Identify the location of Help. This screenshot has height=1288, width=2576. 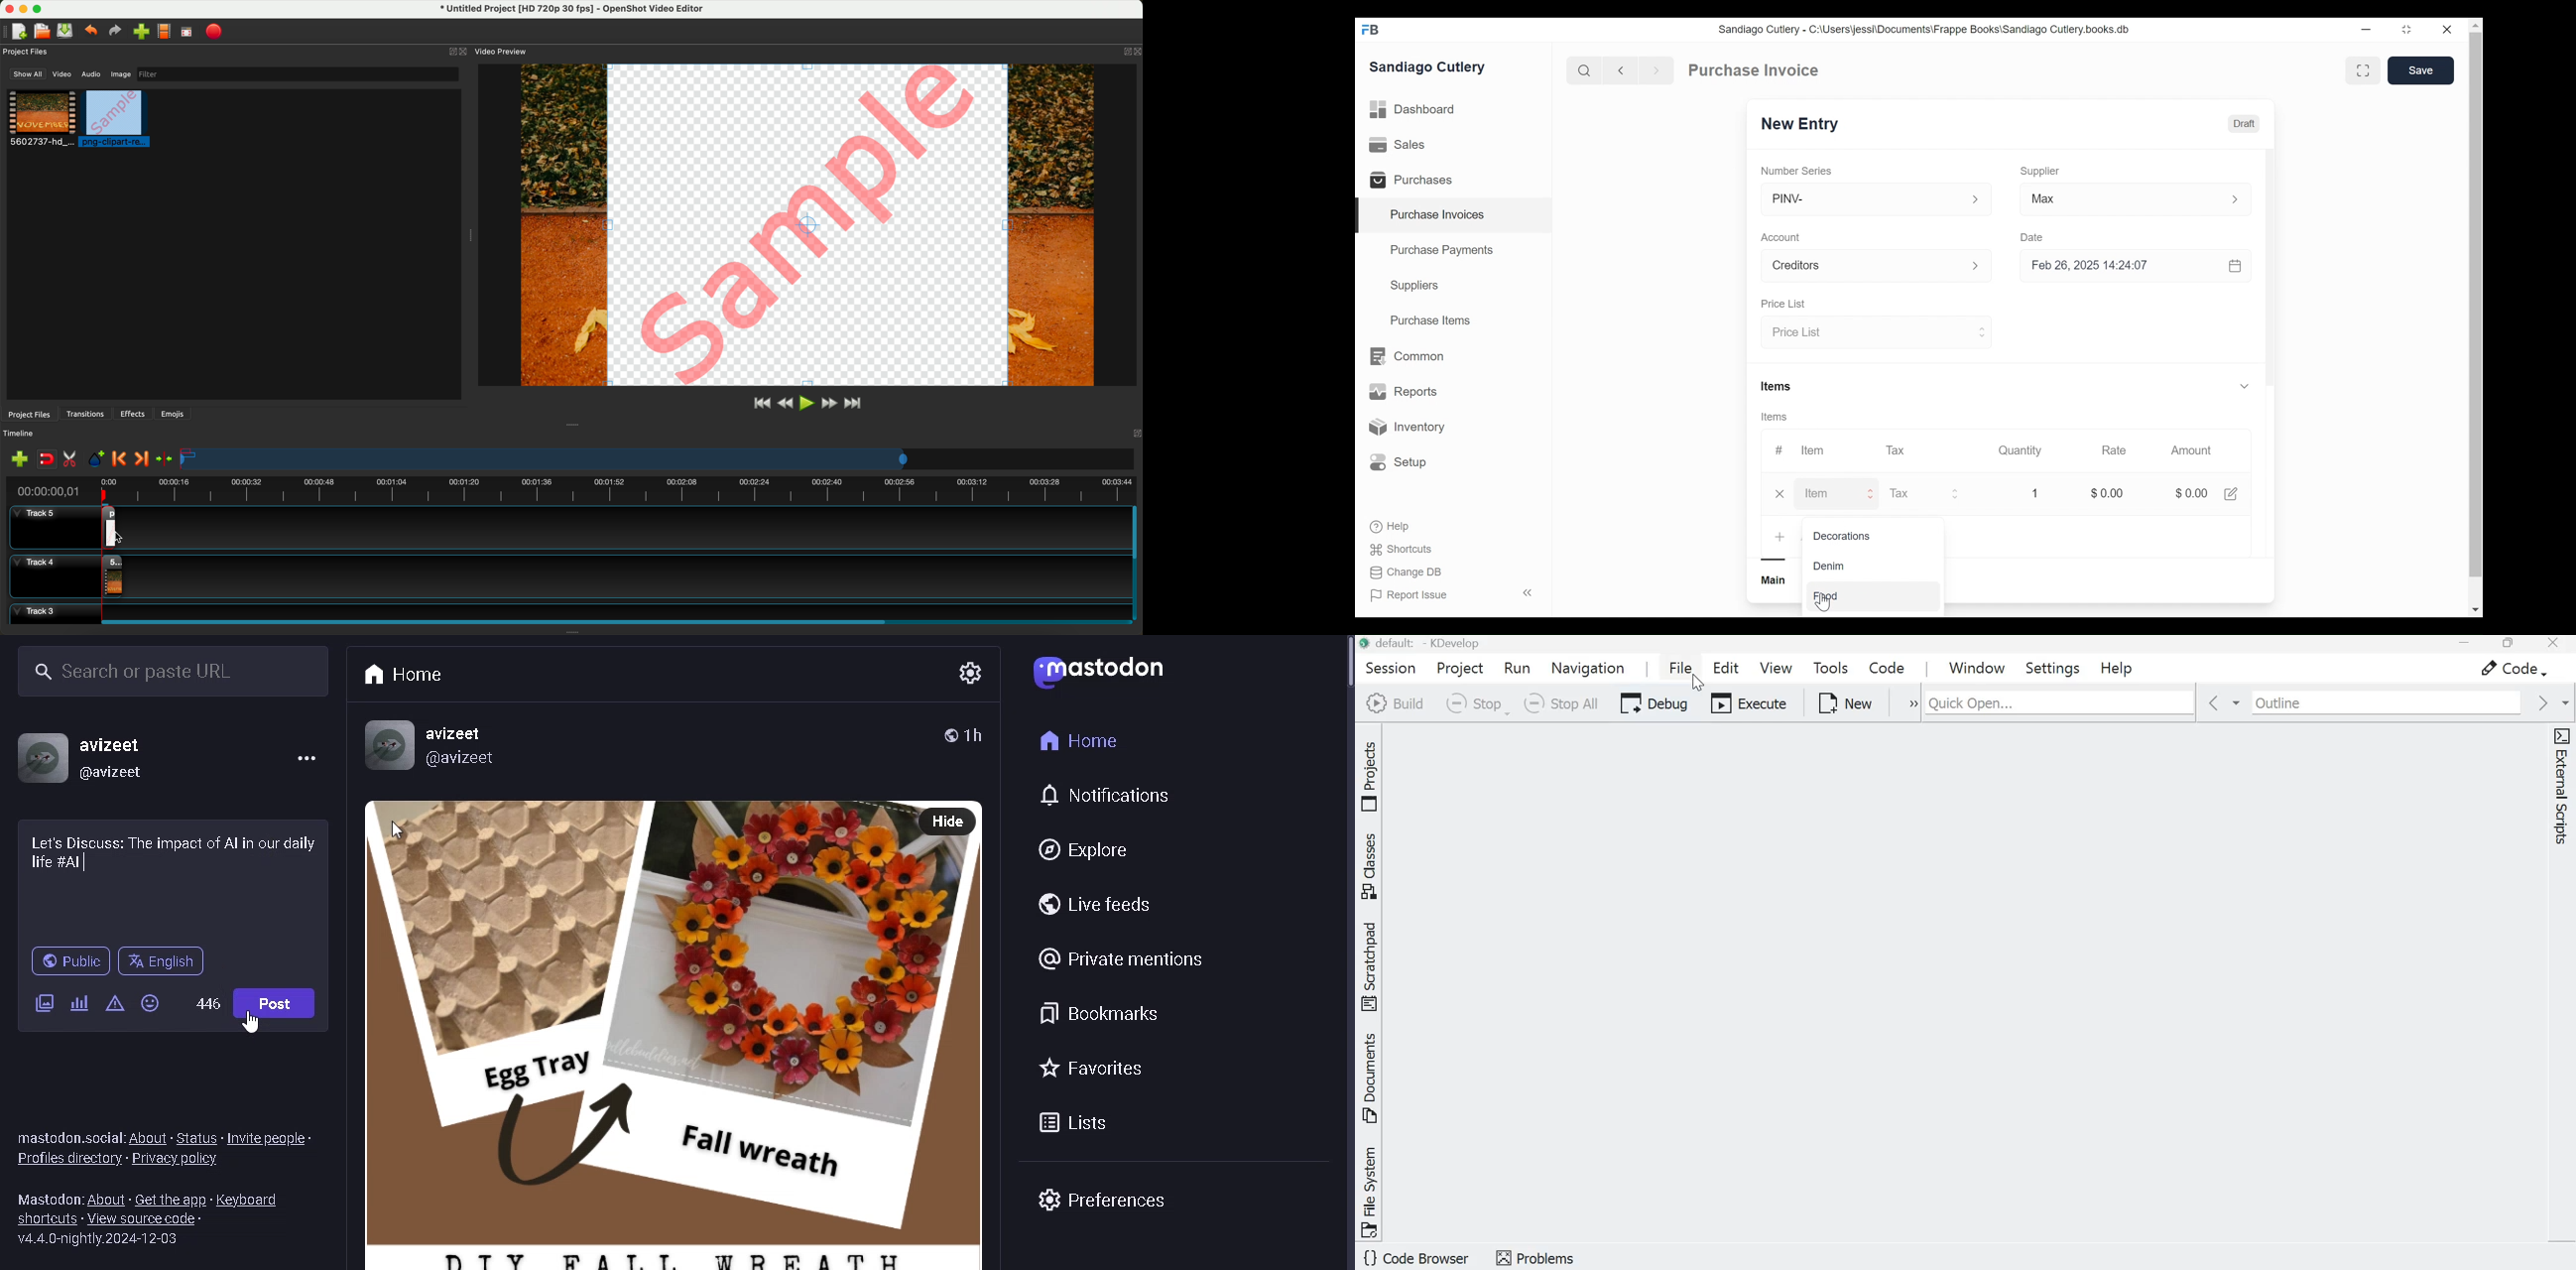
(1391, 527).